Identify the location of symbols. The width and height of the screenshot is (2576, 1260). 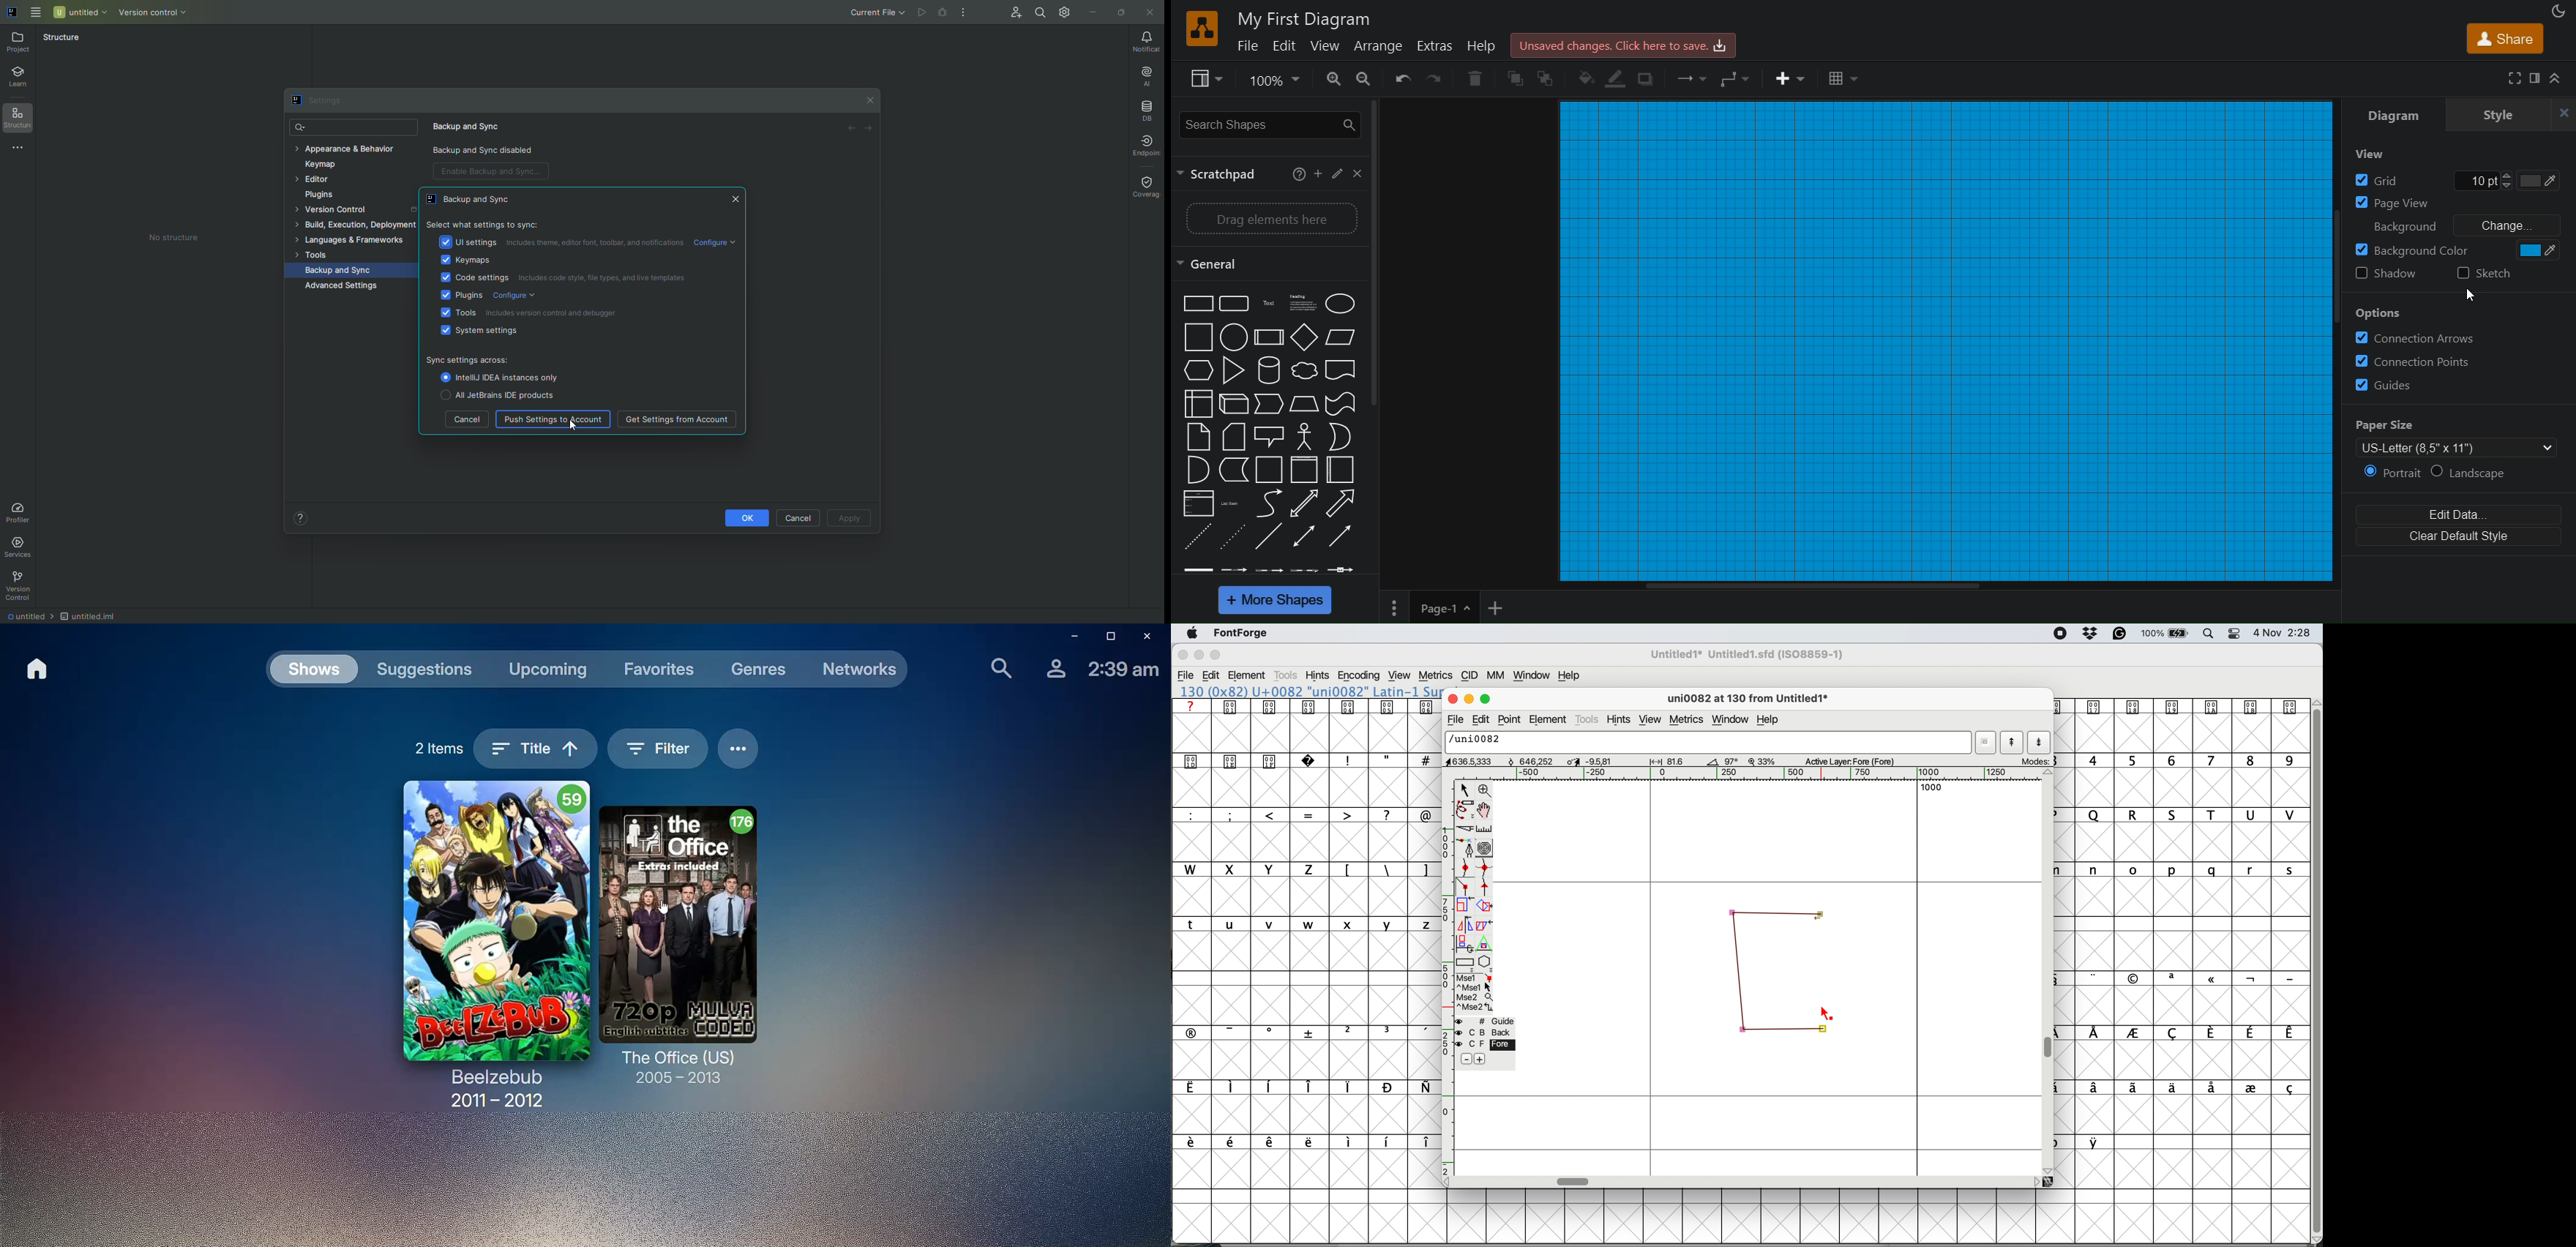
(1309, 707).